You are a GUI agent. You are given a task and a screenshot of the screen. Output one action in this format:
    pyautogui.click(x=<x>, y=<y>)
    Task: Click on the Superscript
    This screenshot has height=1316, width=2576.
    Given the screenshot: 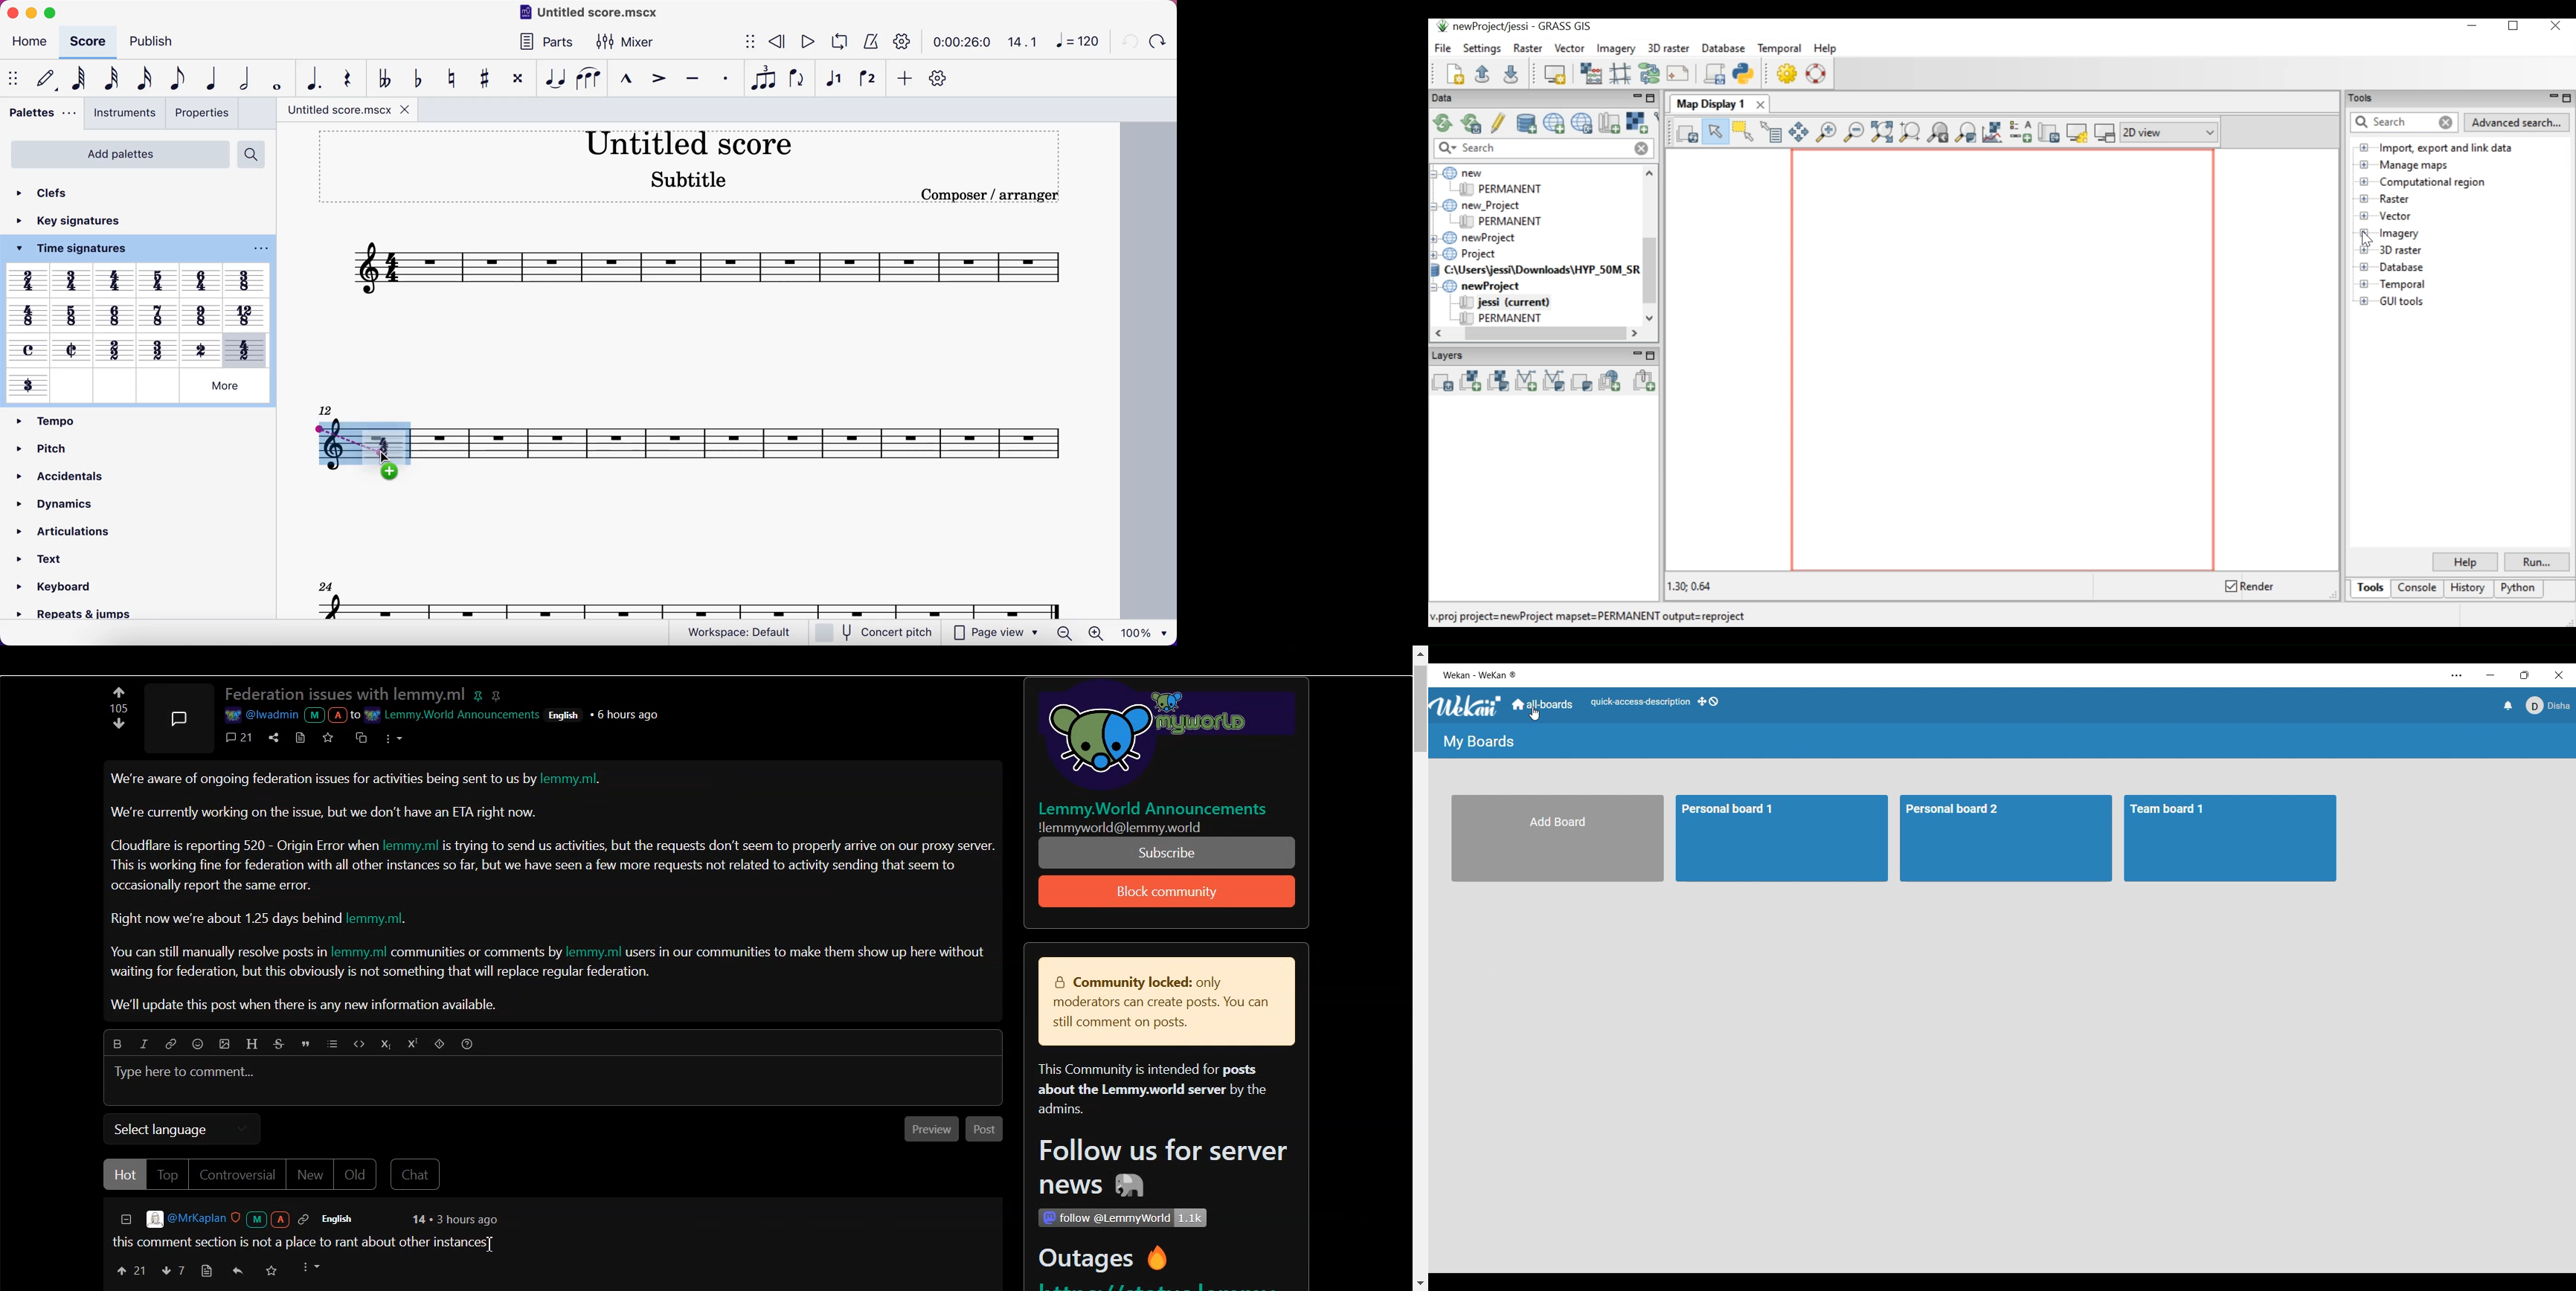 What is the action you would take?
    pyautogui.click(x=415, y=1044)
    